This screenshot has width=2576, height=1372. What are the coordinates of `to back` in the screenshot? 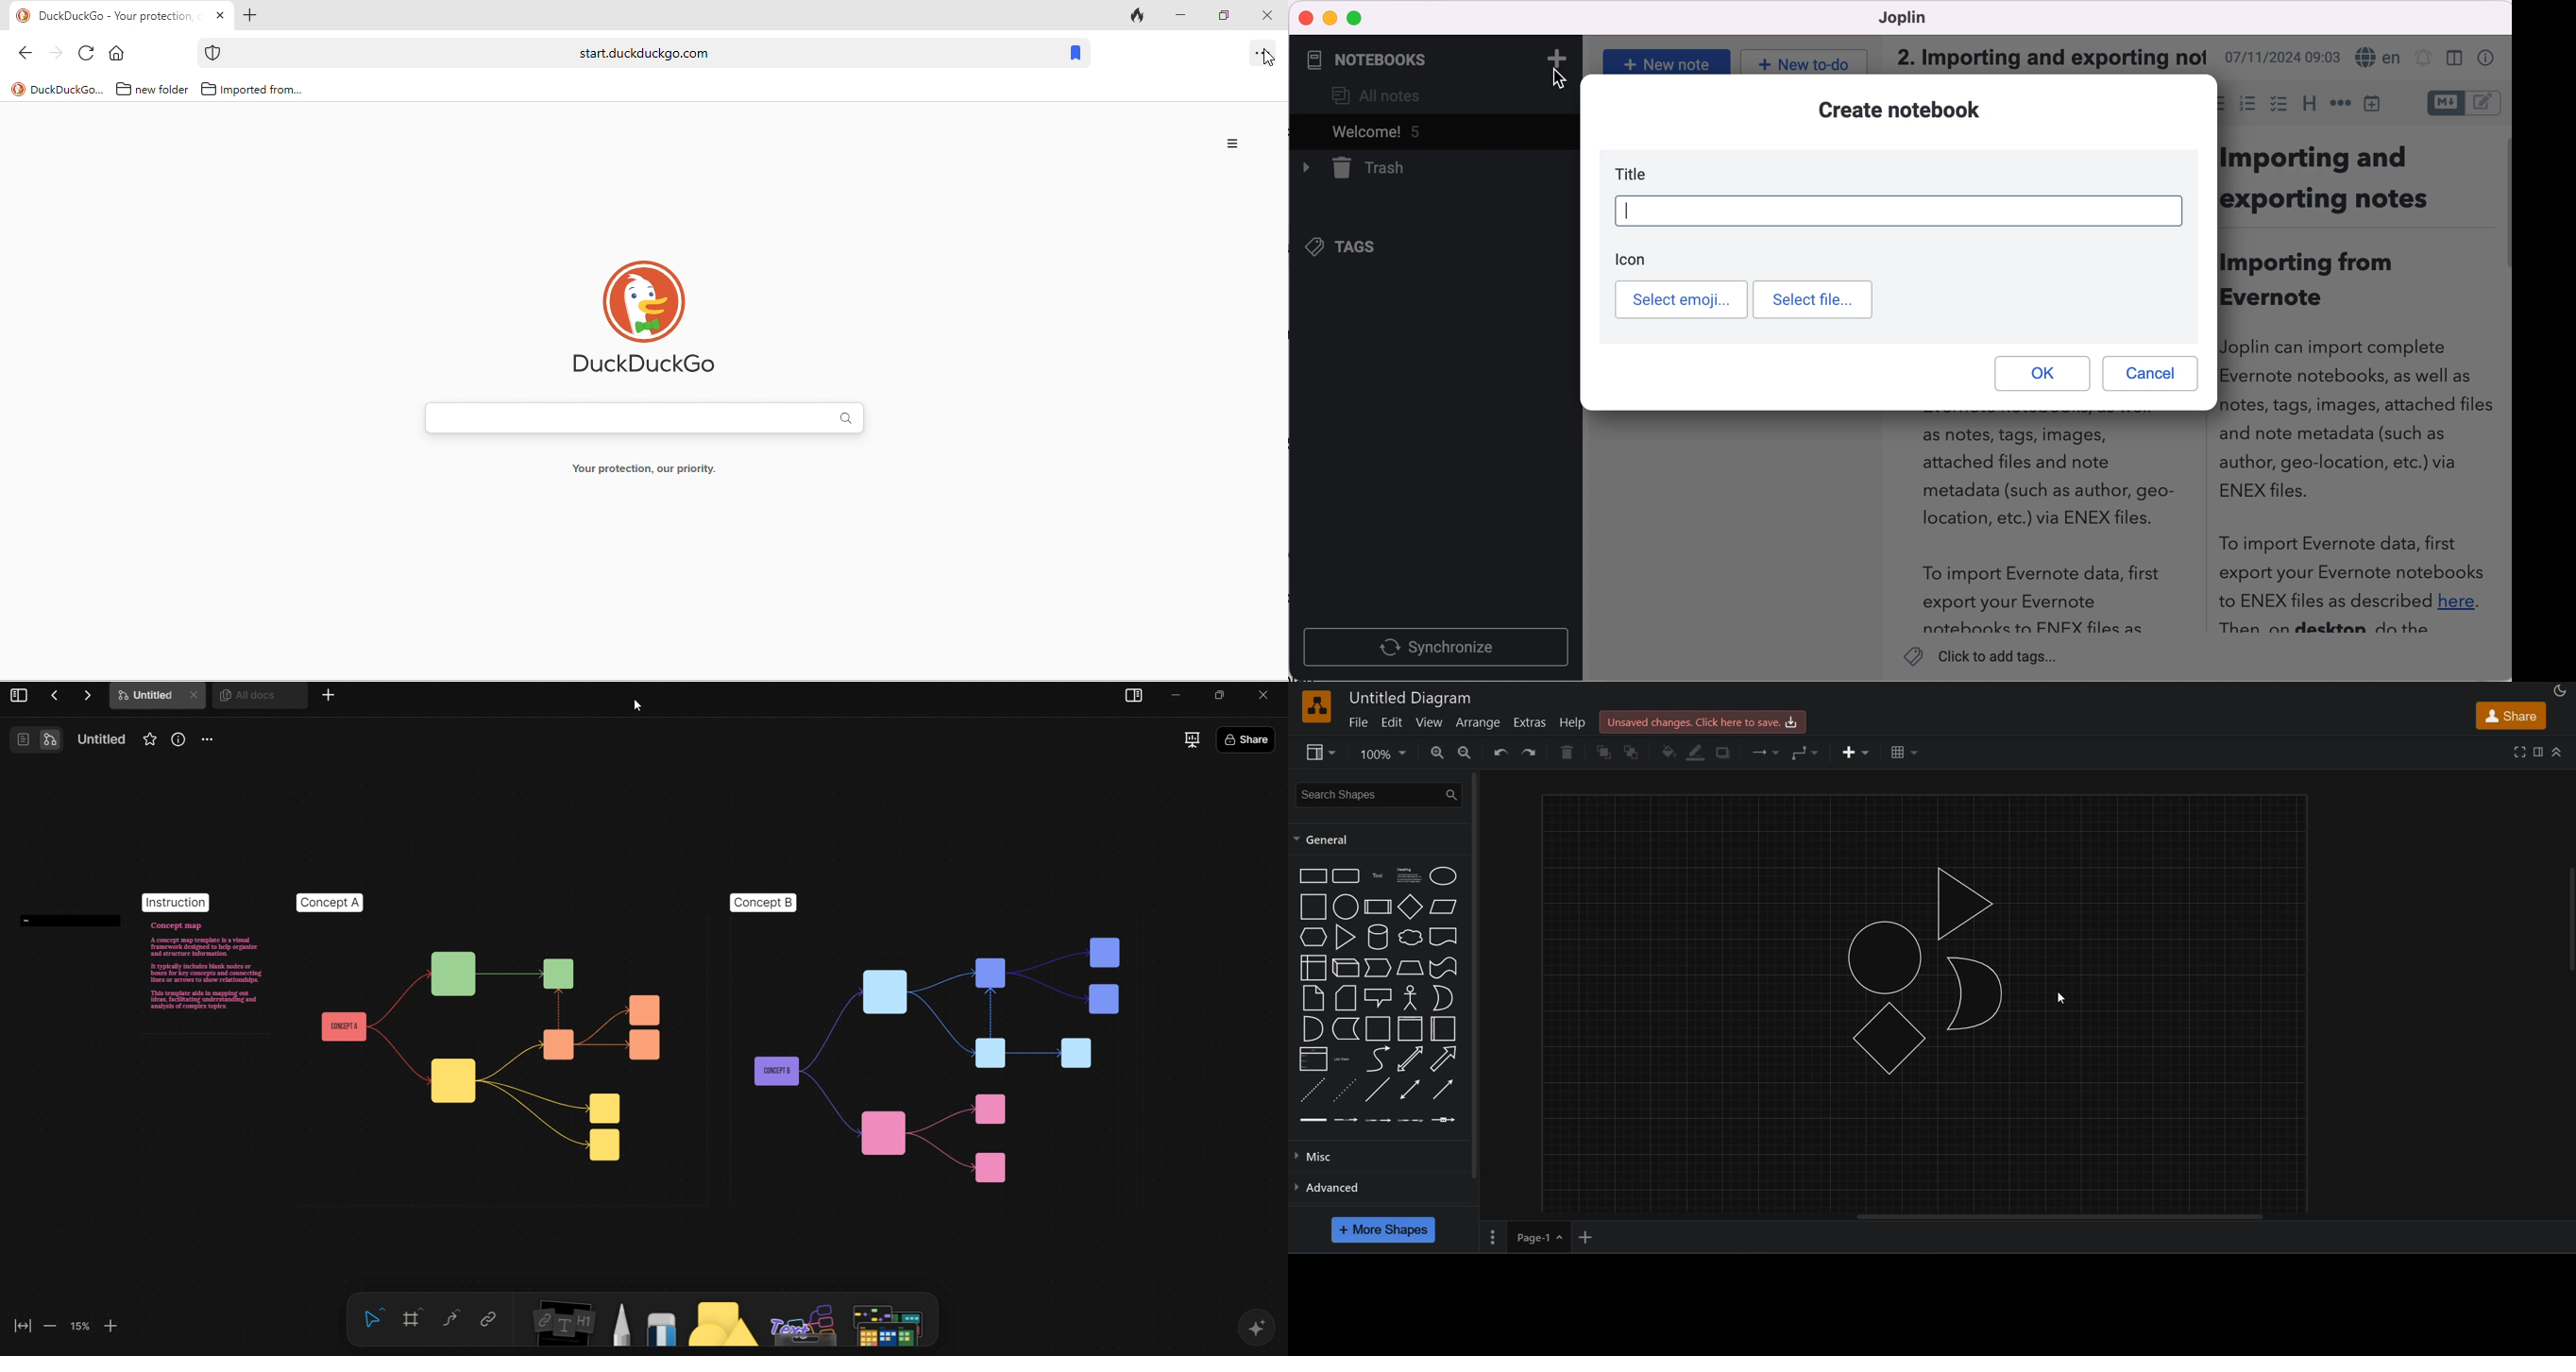 It's located at (1636, 752).